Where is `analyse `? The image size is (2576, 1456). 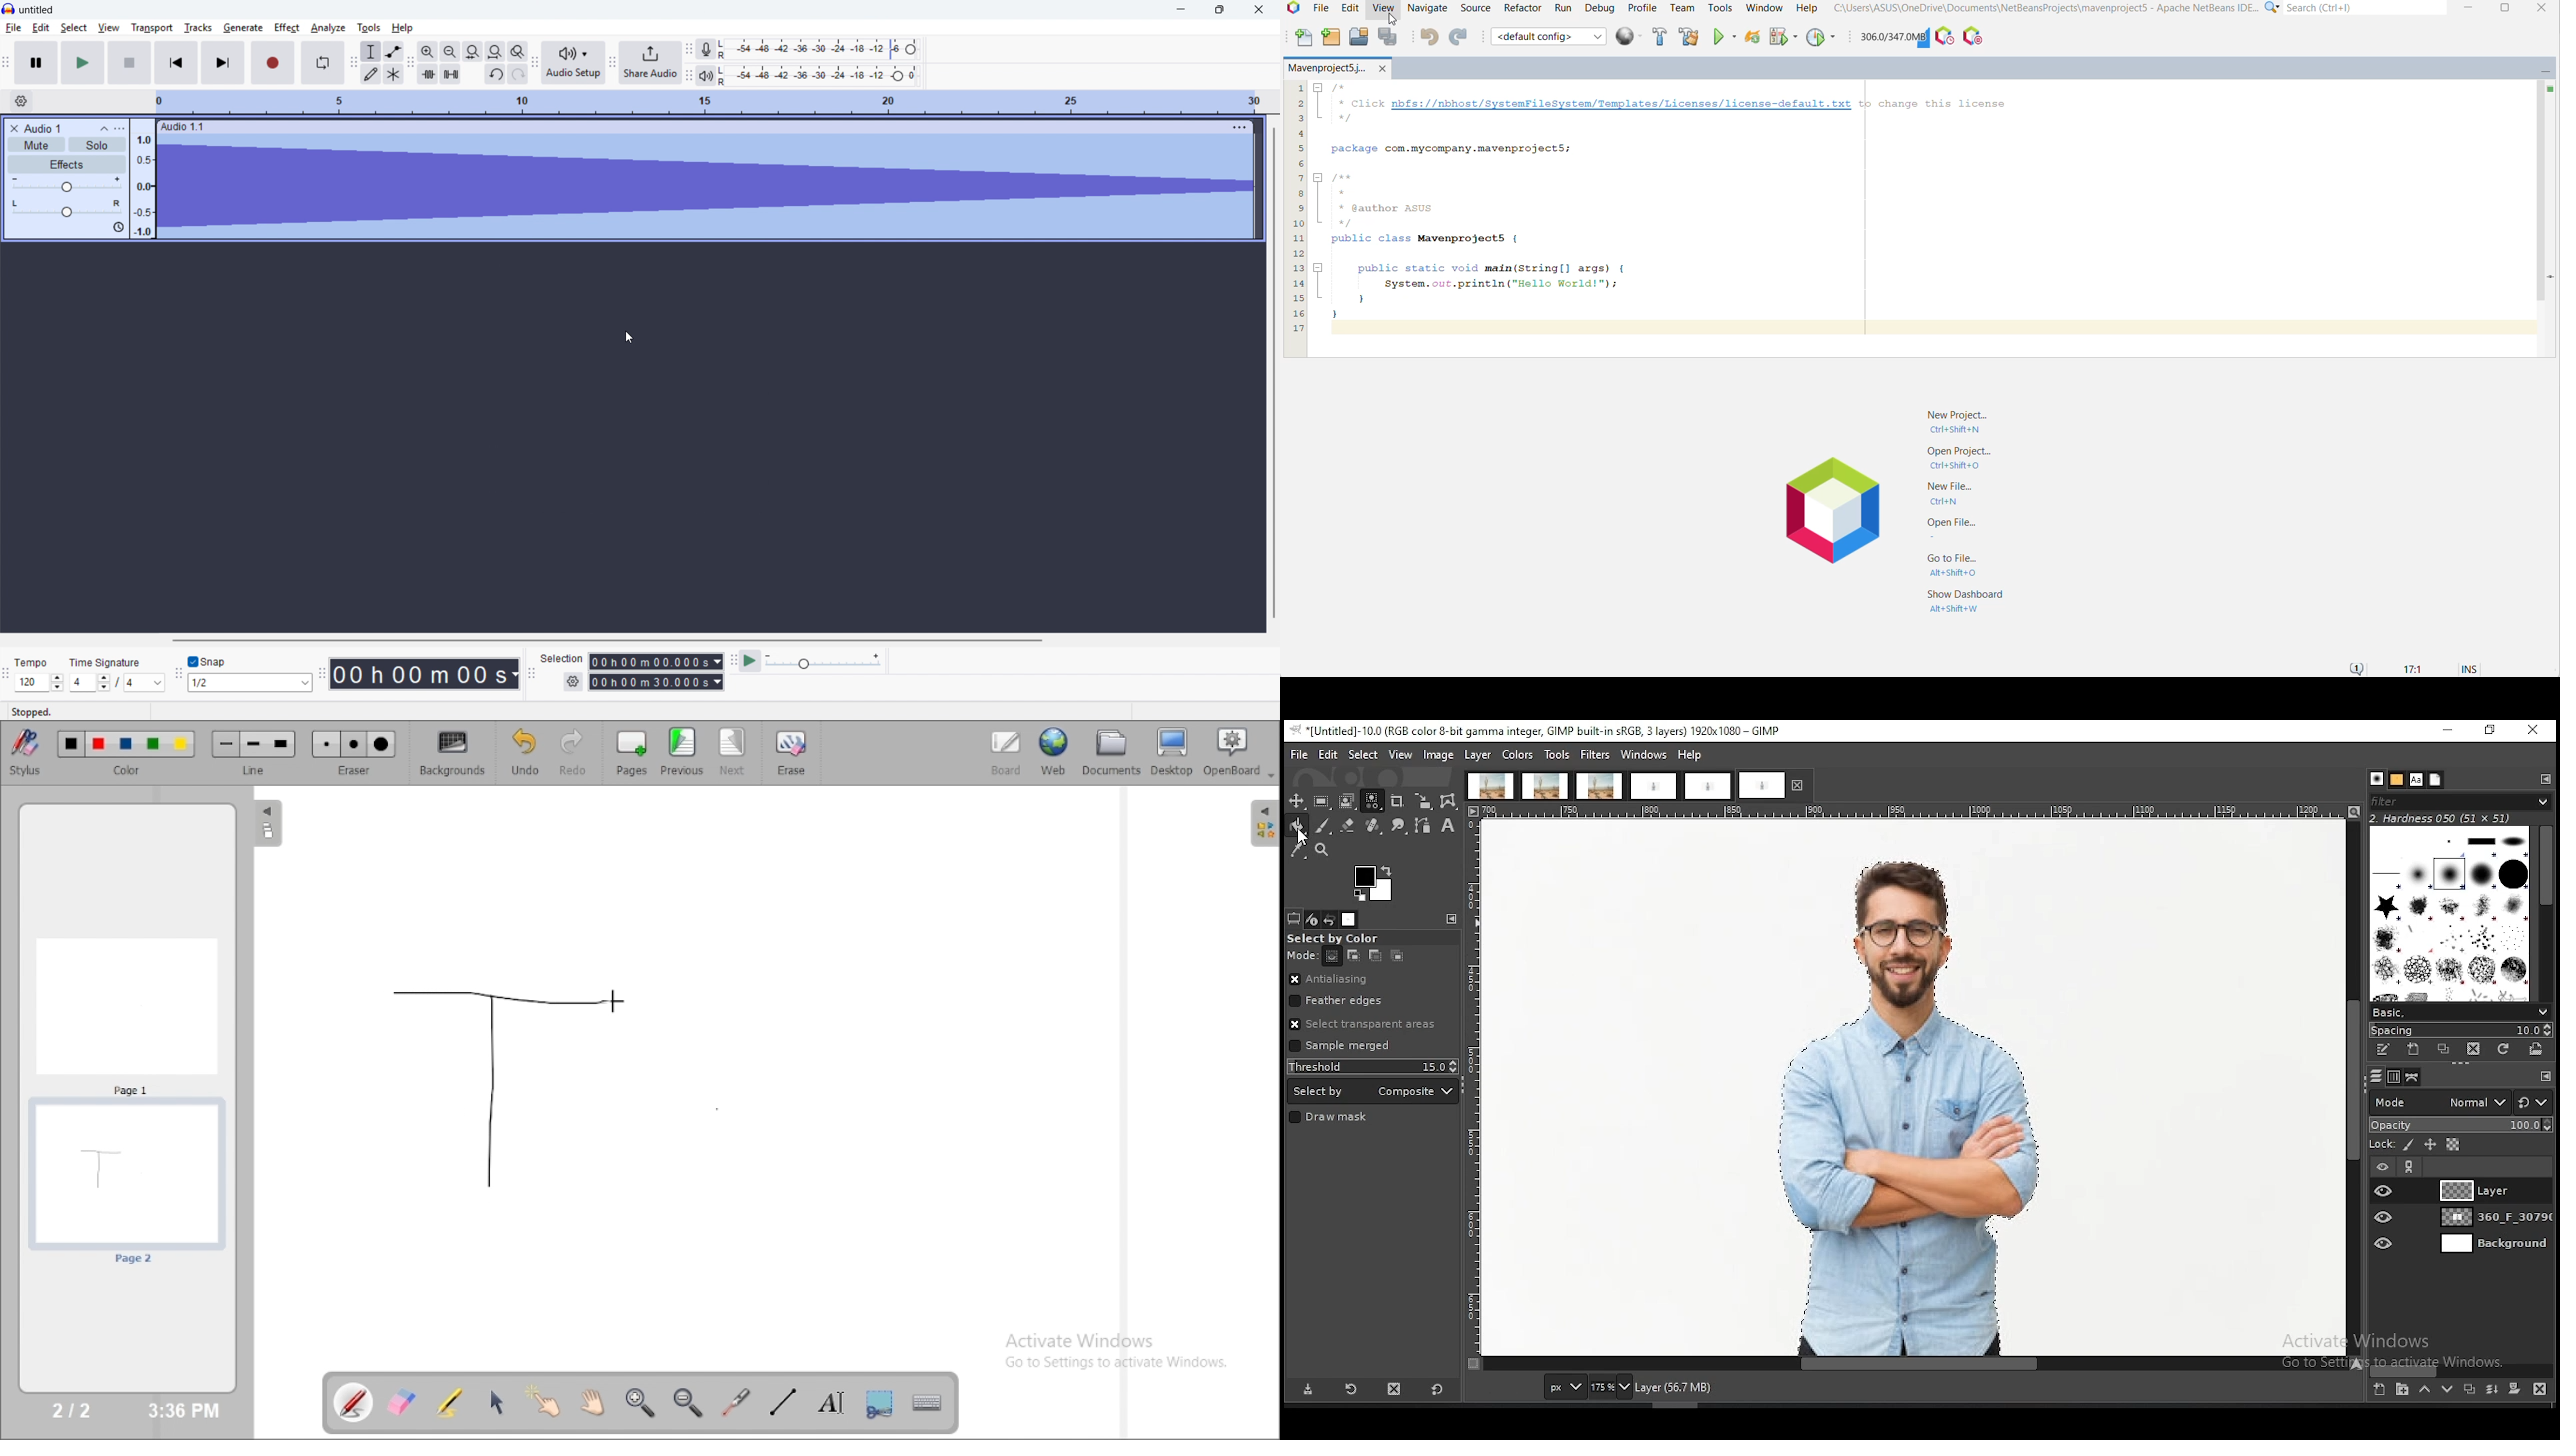 analyse  is located at coordinates (327, 29).